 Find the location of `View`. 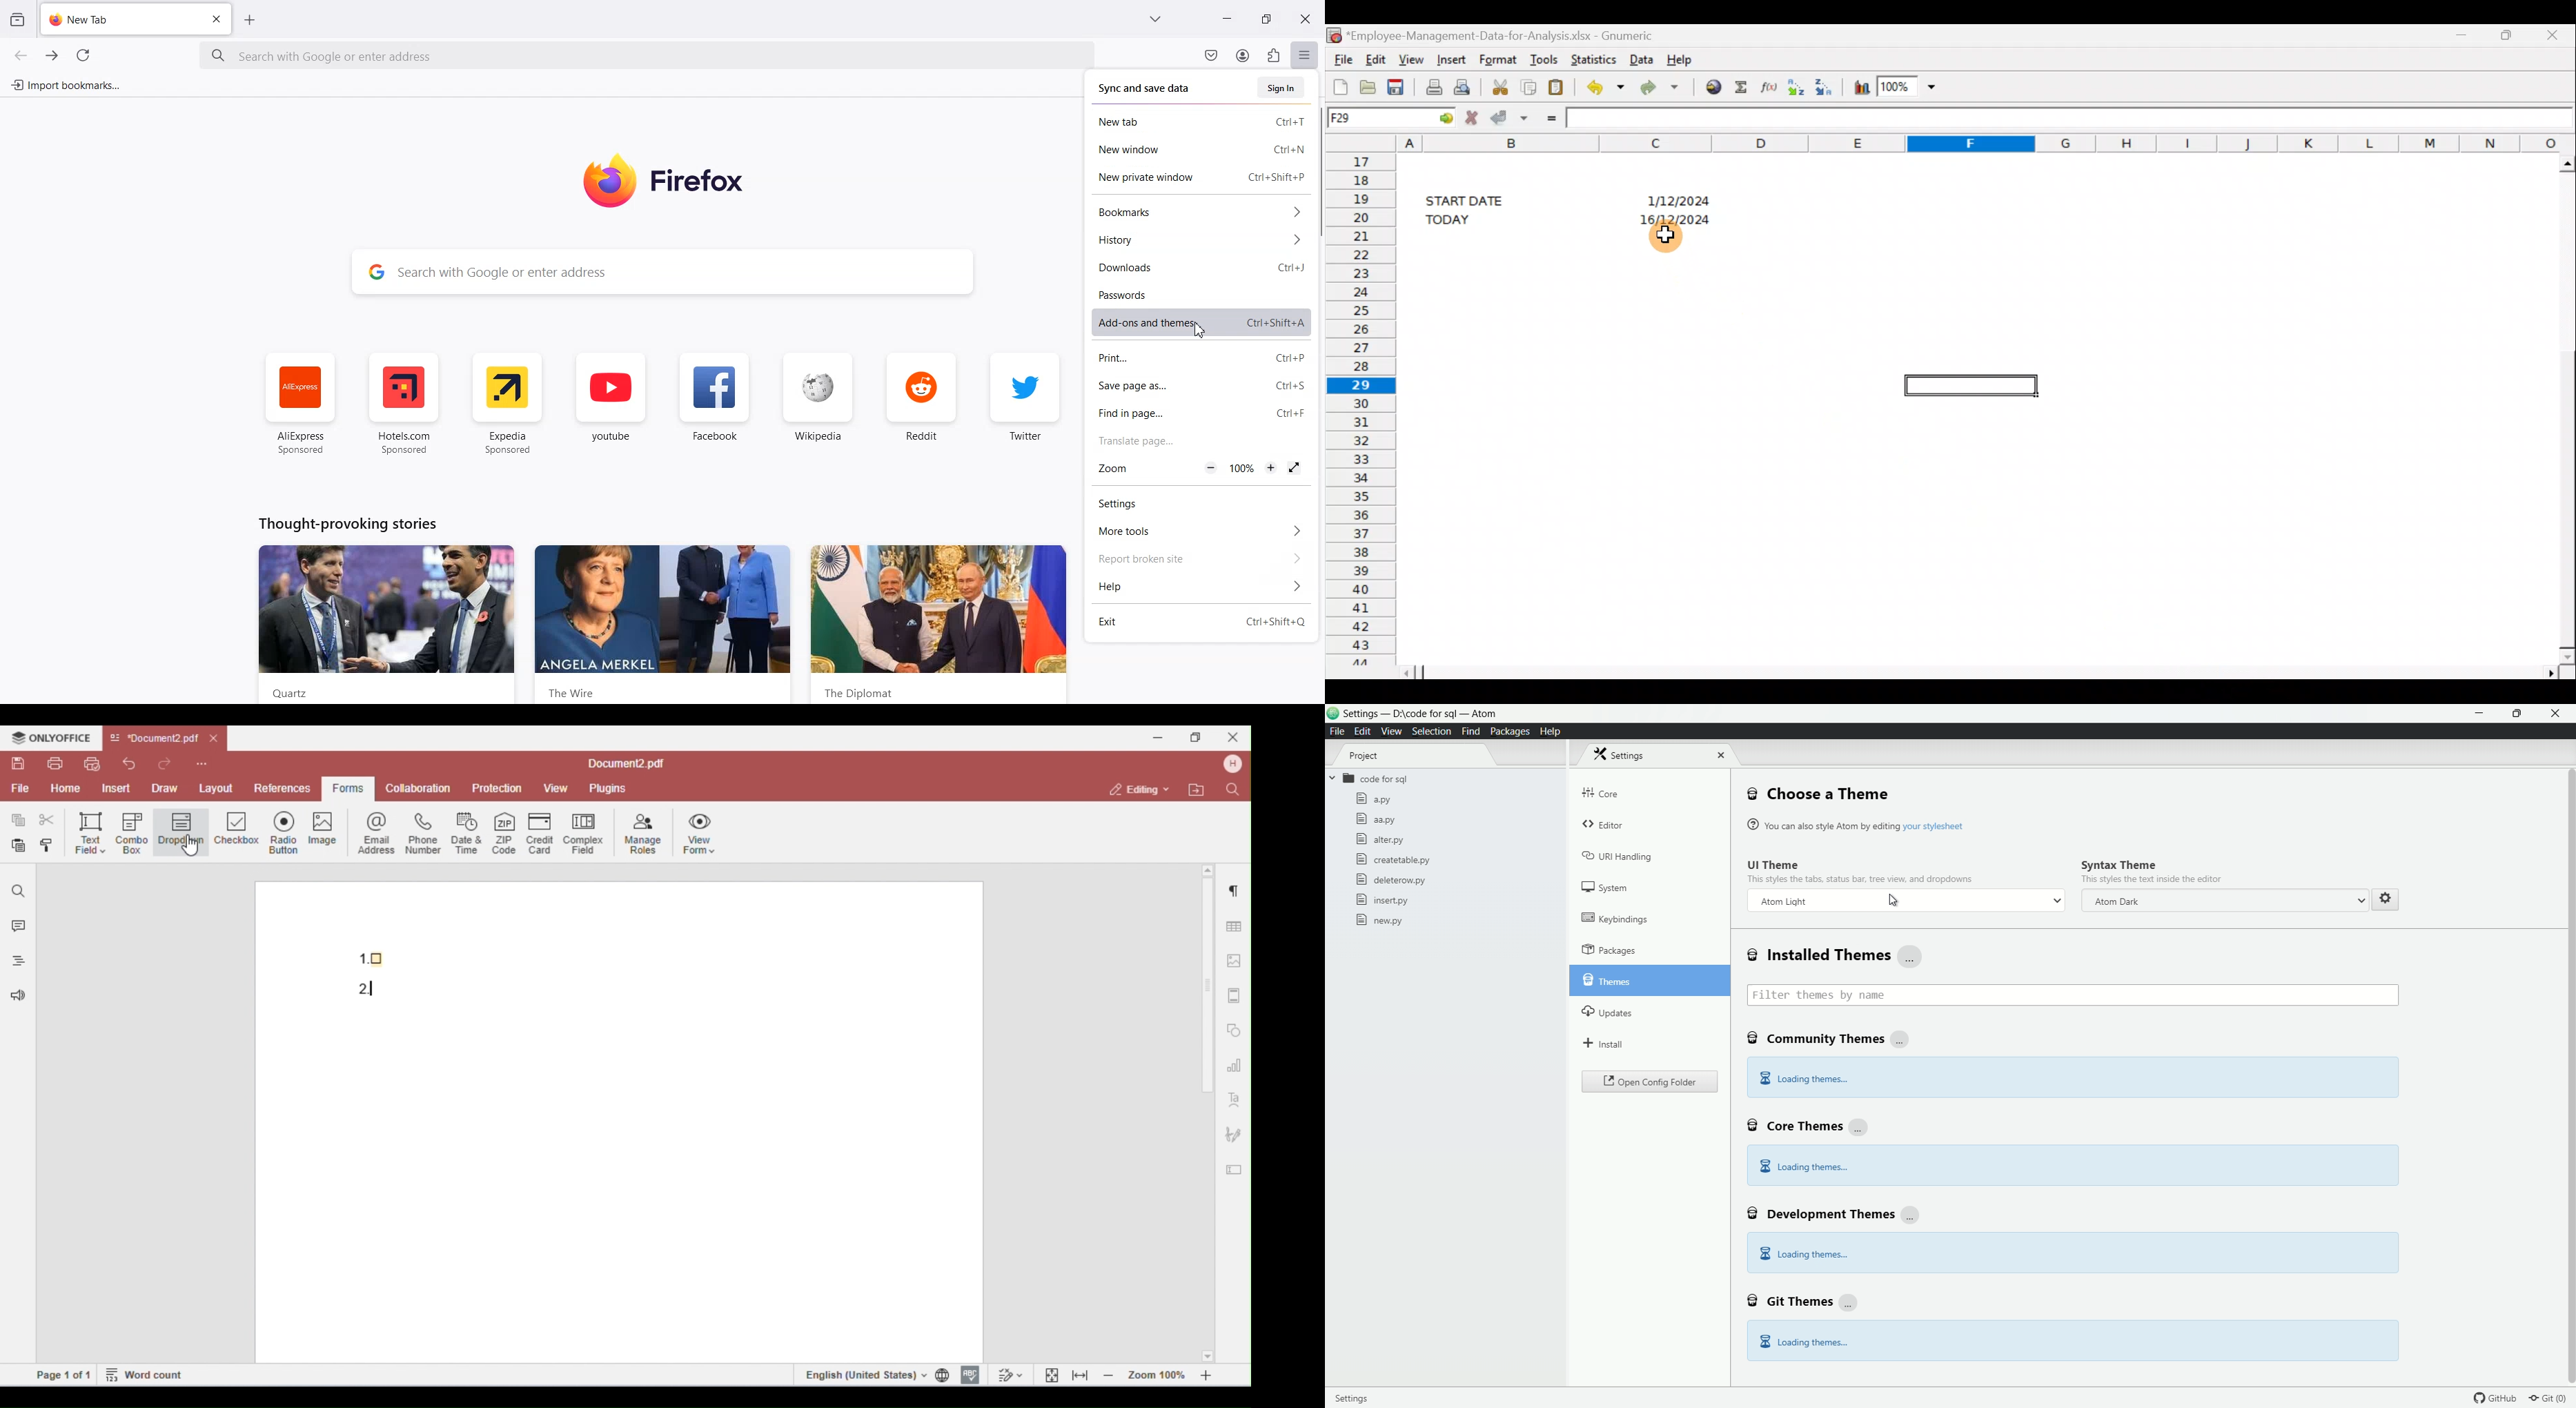

View is located at coordinates (1412, 59).